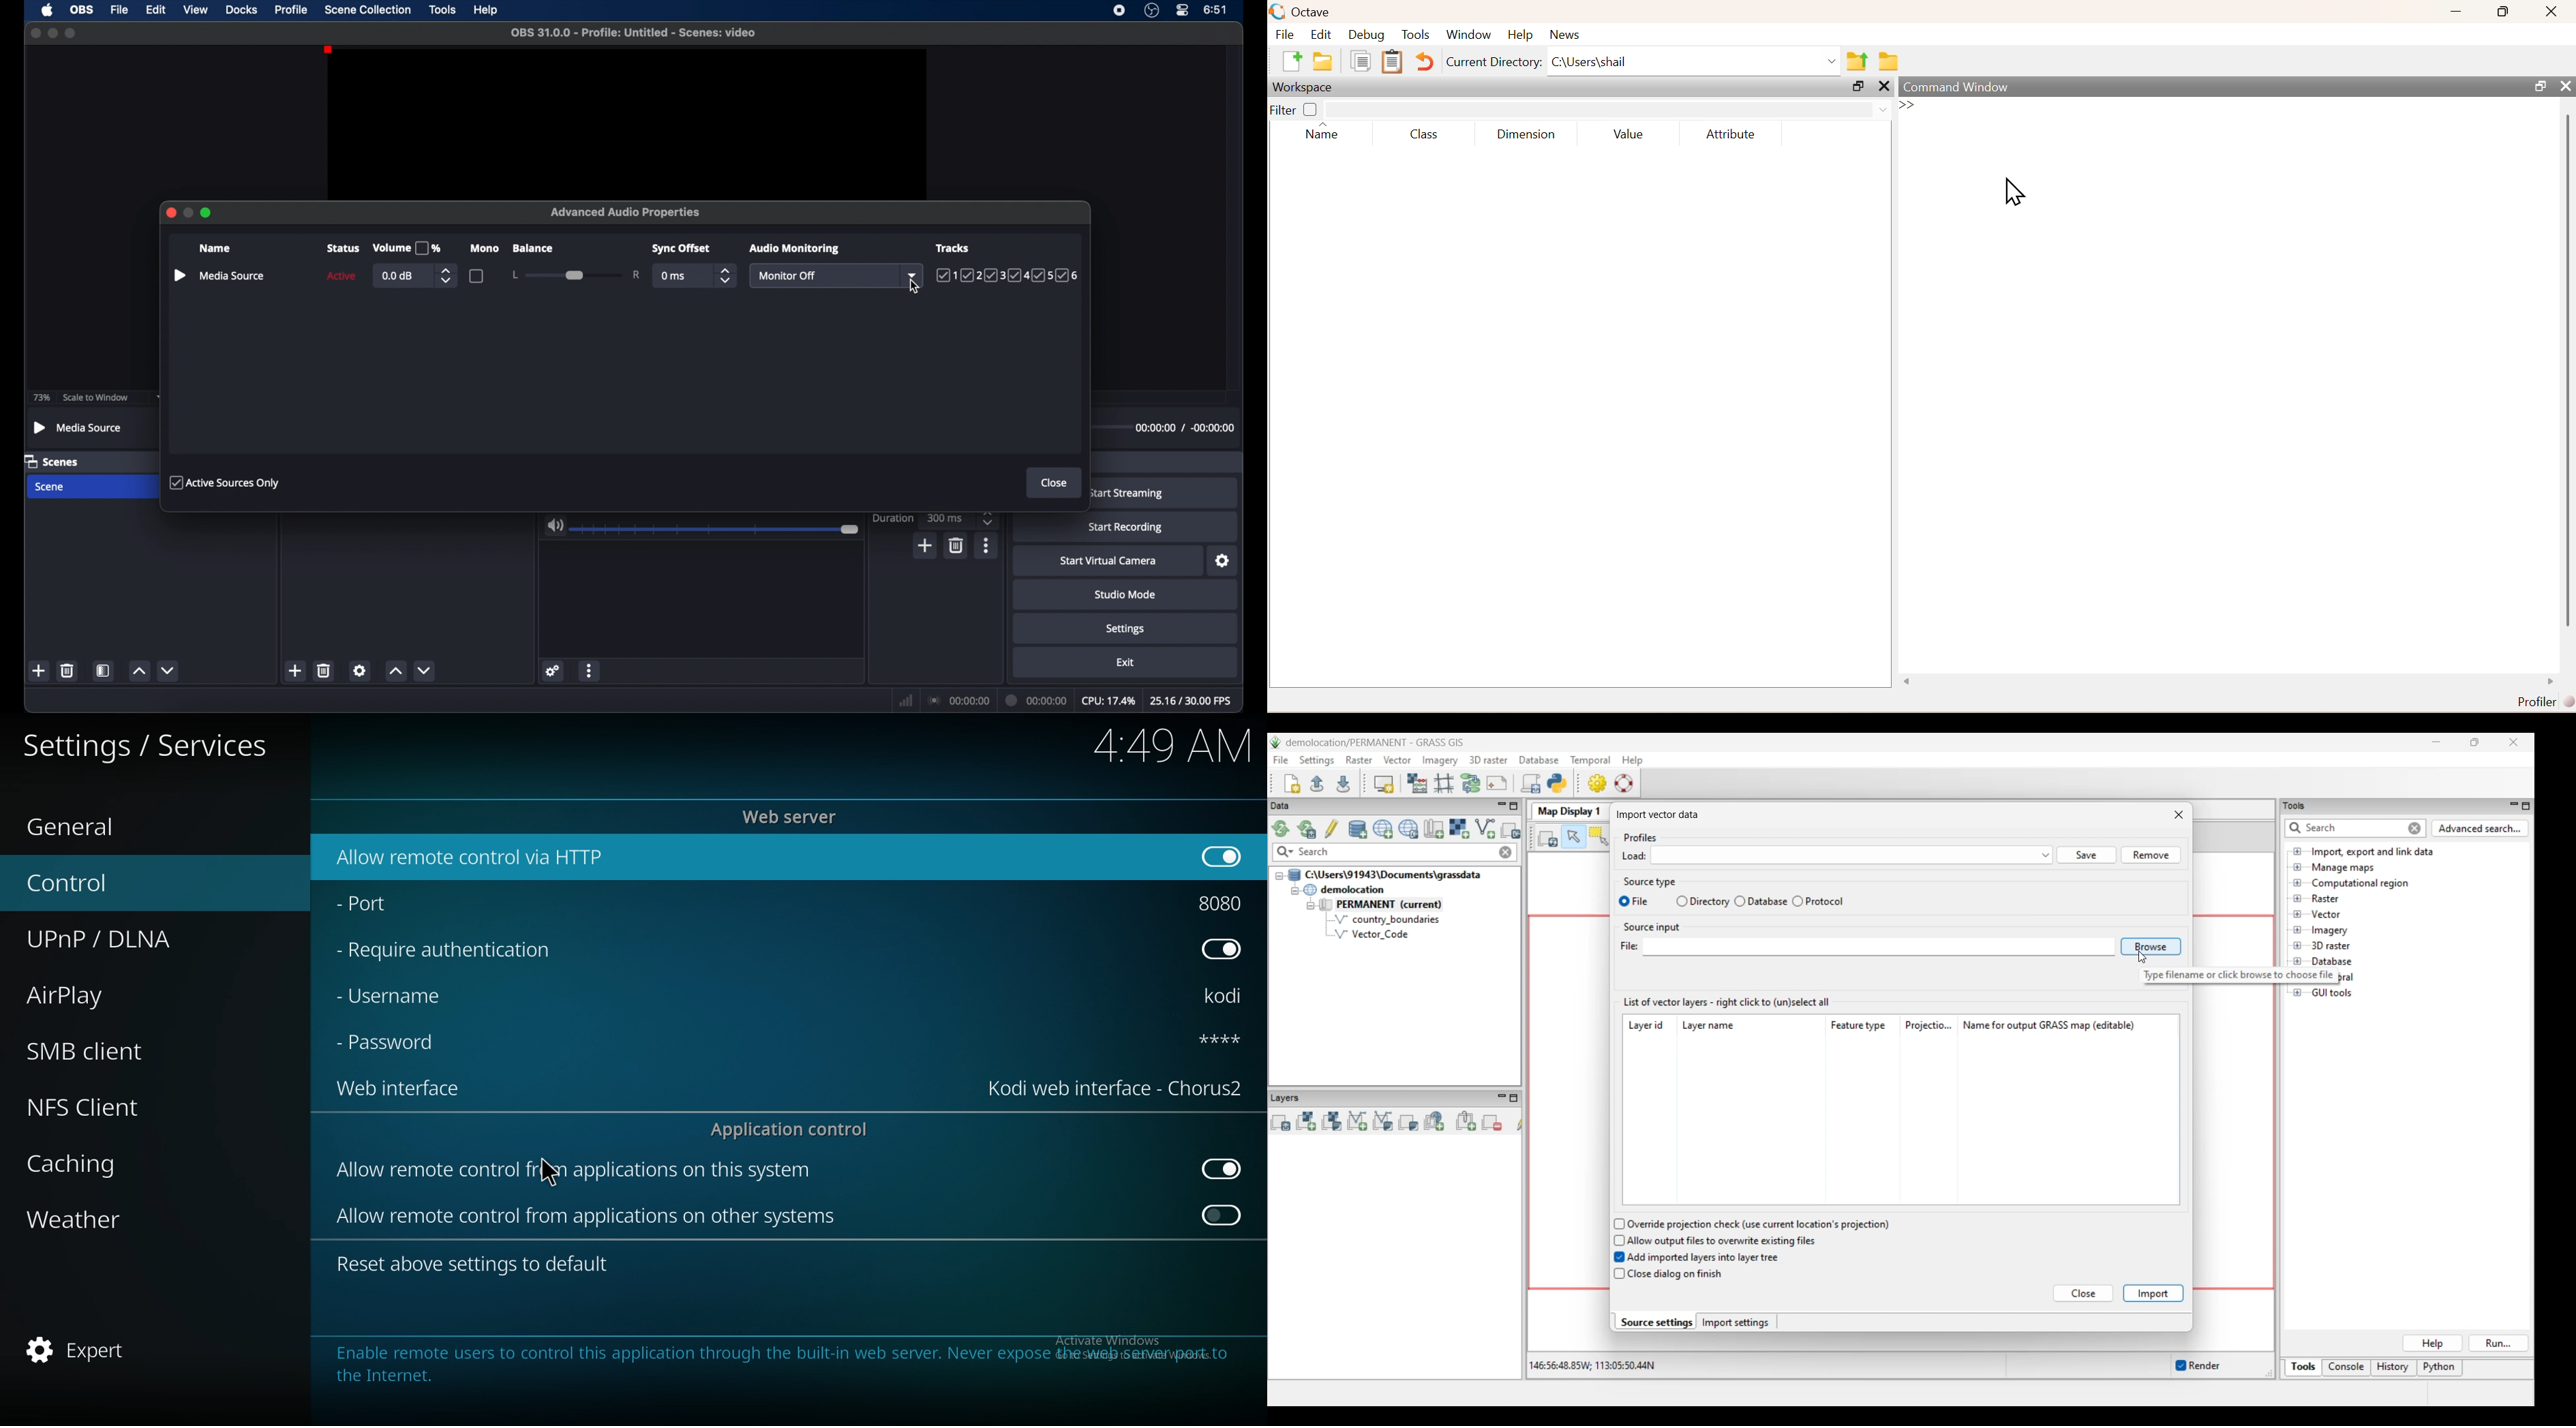 This screenshot has height=1428, width=2576. What do you see at coordinates (2541, 86) in the screenshot?
I see `open in separate window` at bounding box center [2541, 86].